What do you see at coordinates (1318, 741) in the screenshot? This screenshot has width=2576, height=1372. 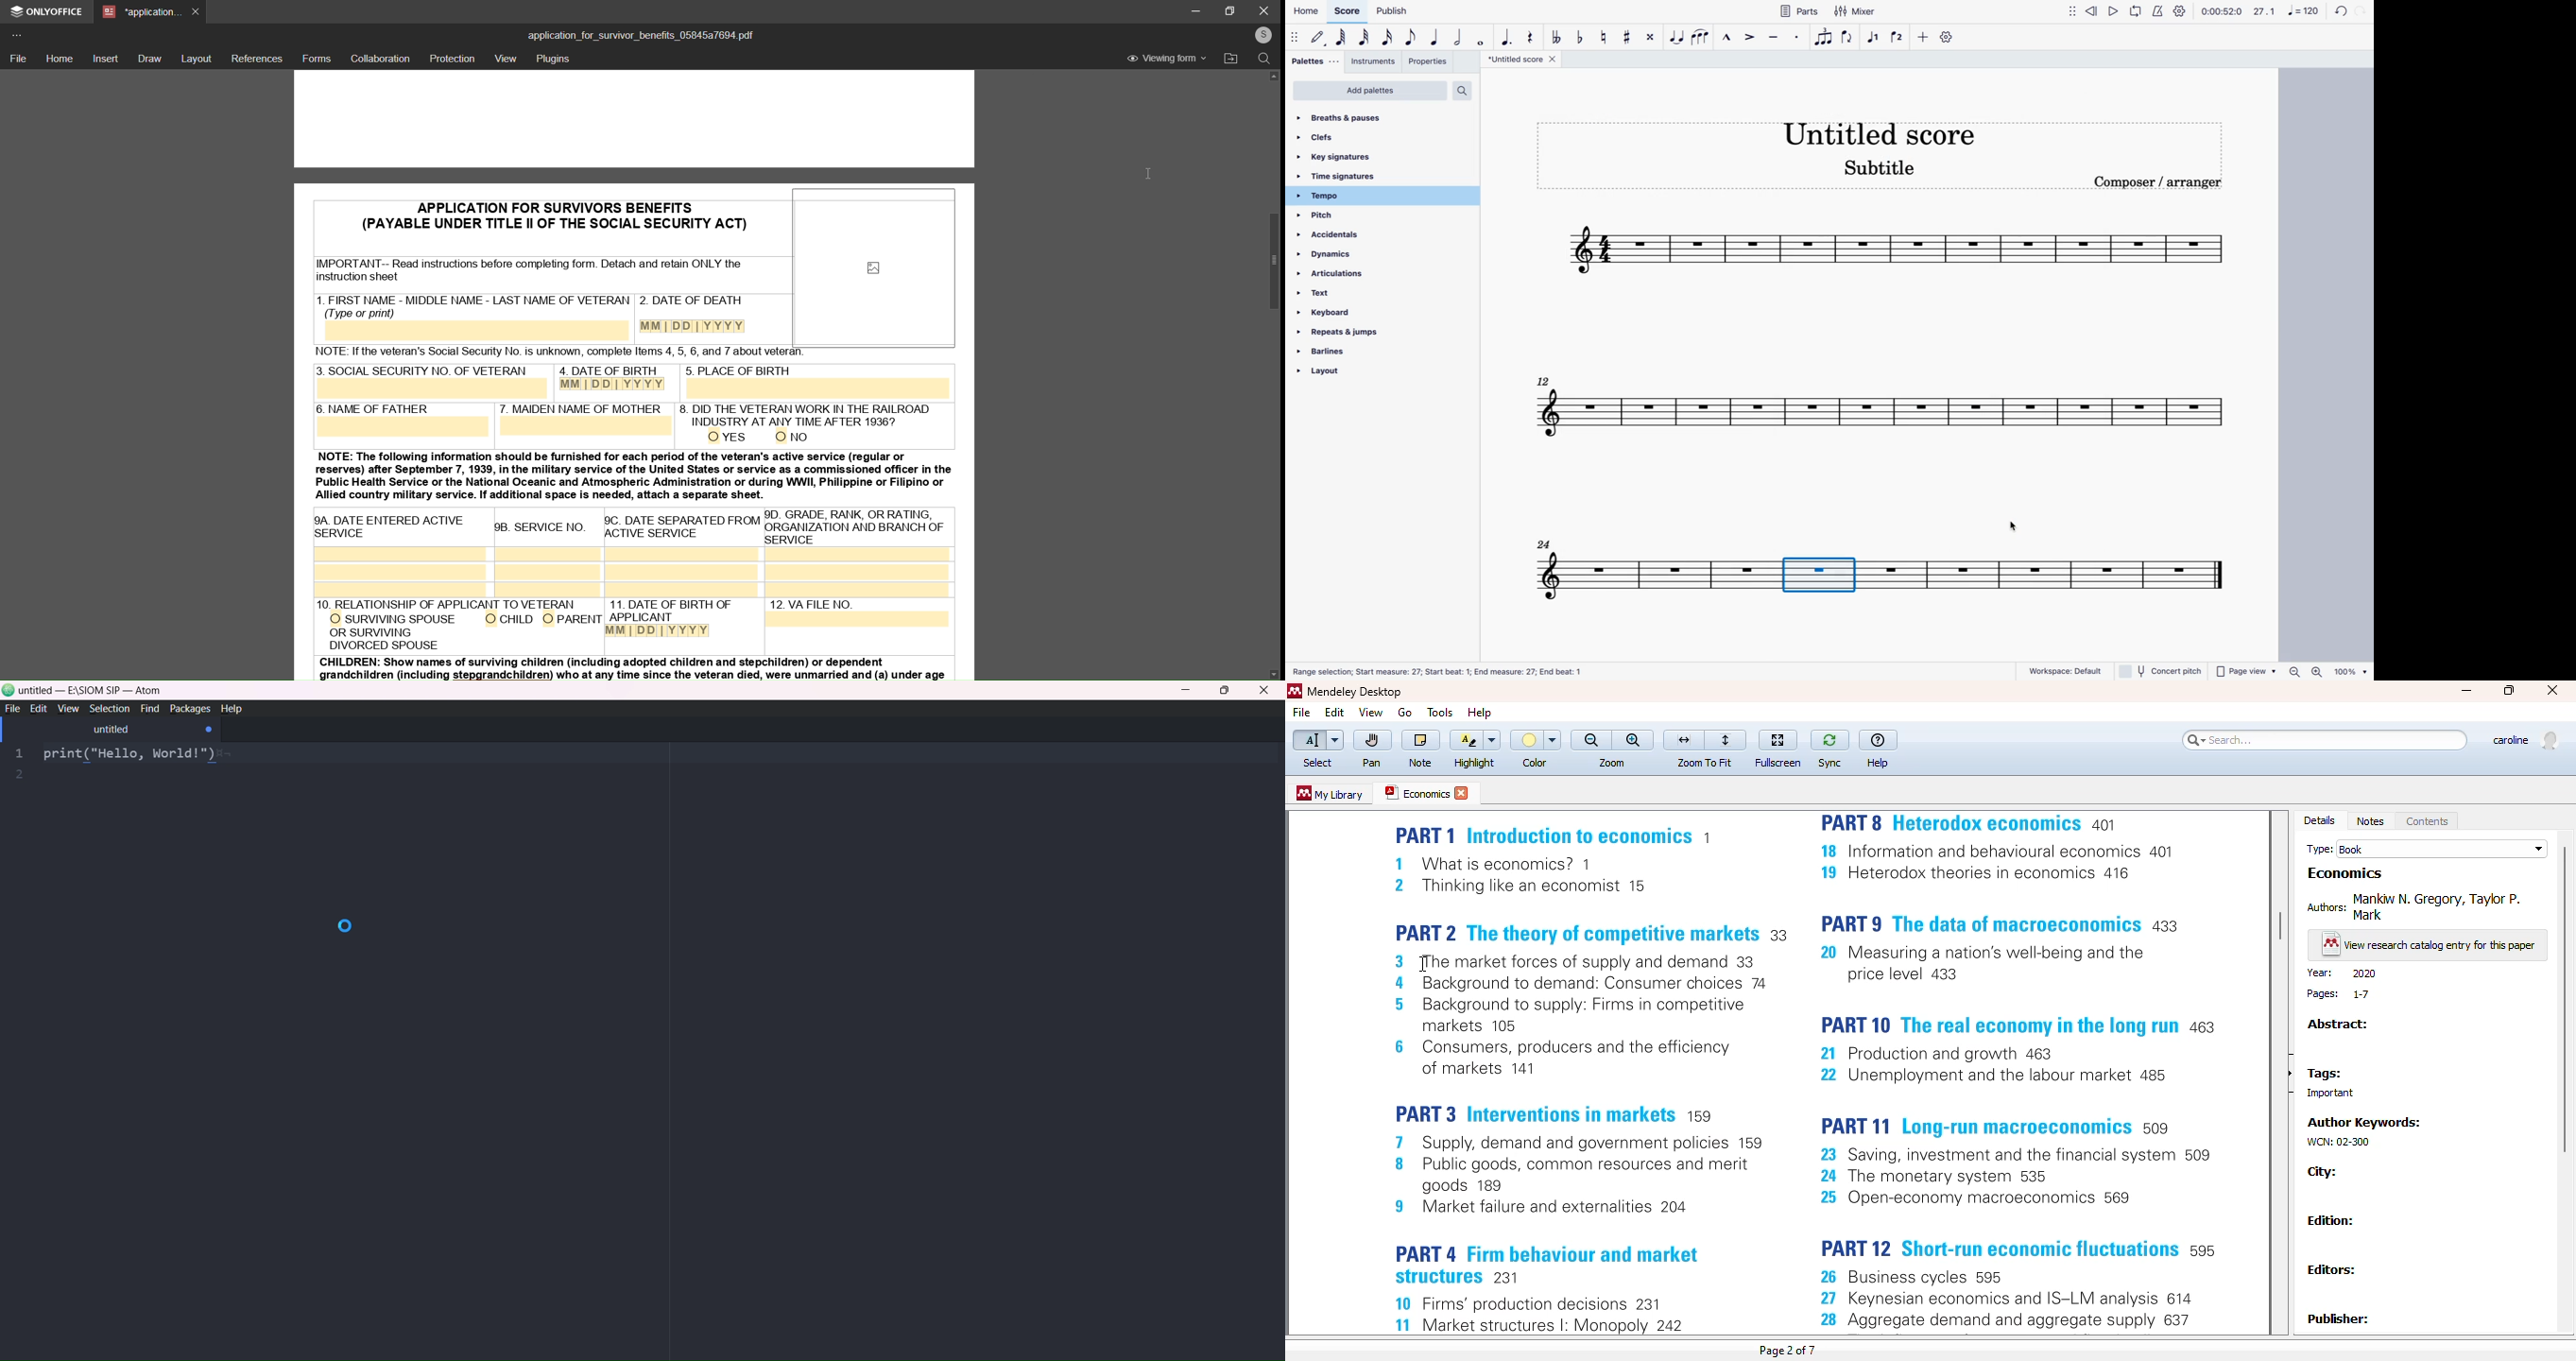 I see `Select` at bounding box center [1318, 741].